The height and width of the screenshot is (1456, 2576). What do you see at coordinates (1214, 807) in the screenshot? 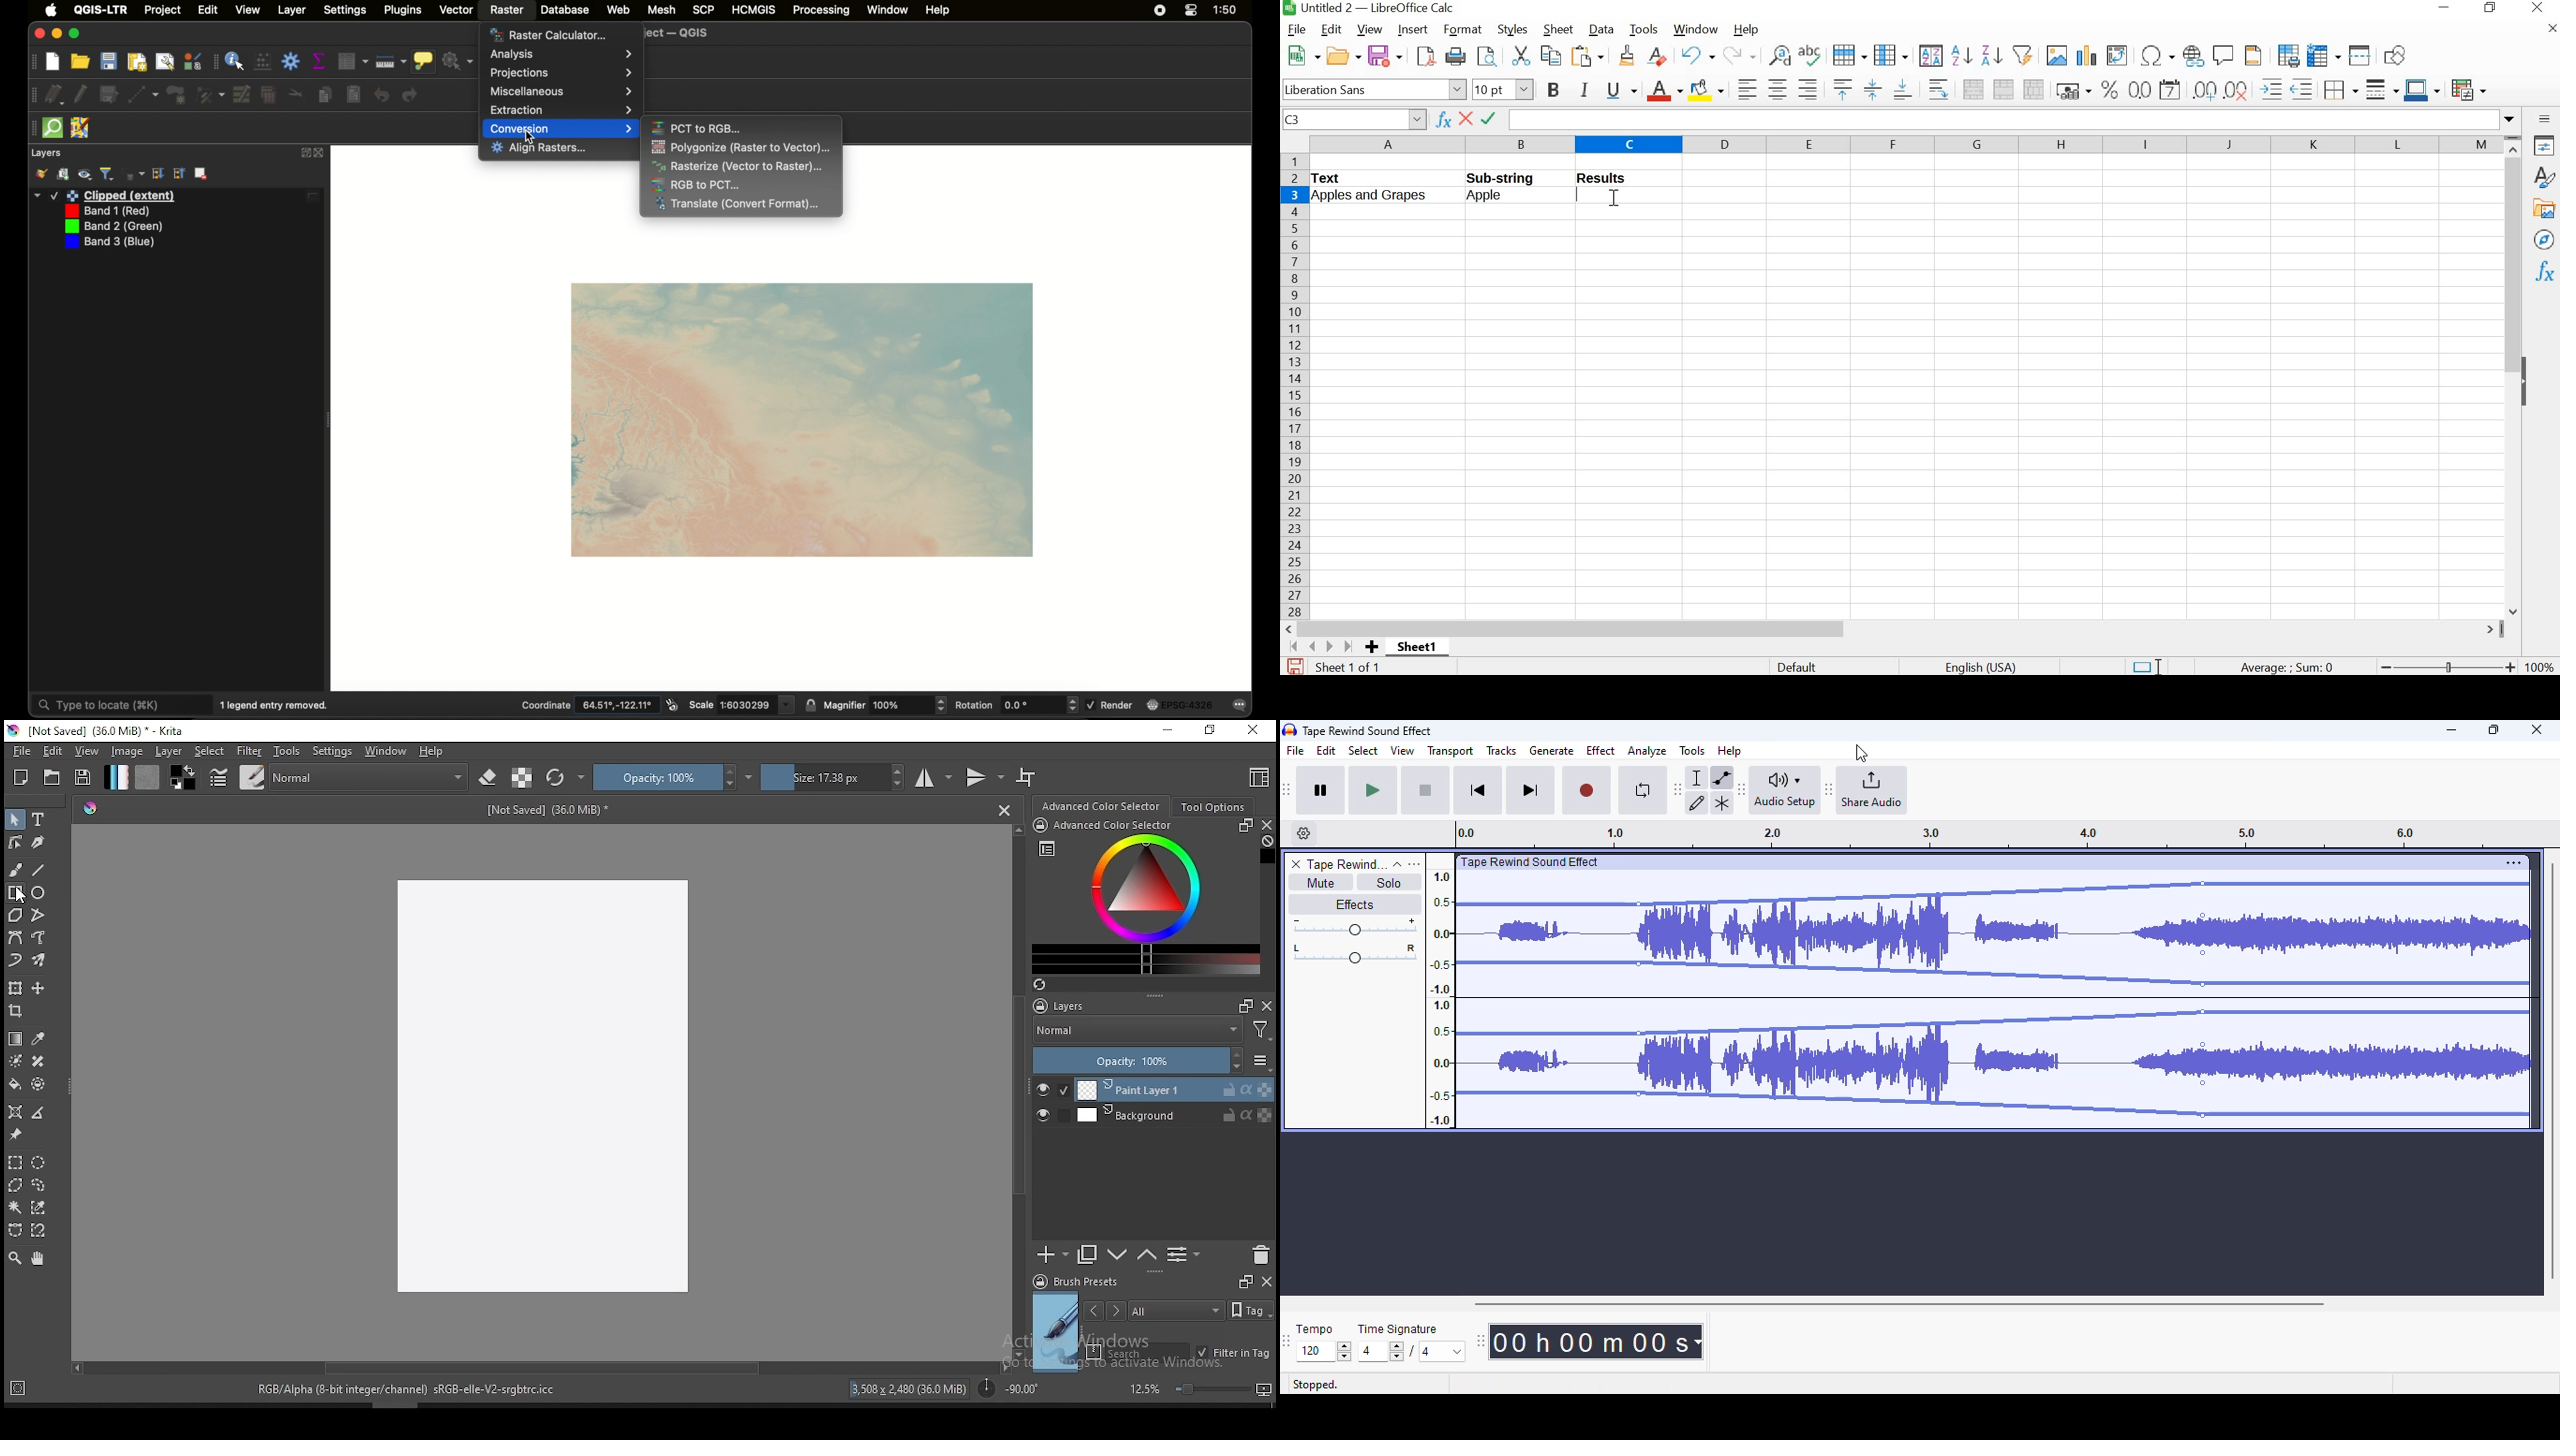
I see `tool options` at bounding box center [1214, 807].